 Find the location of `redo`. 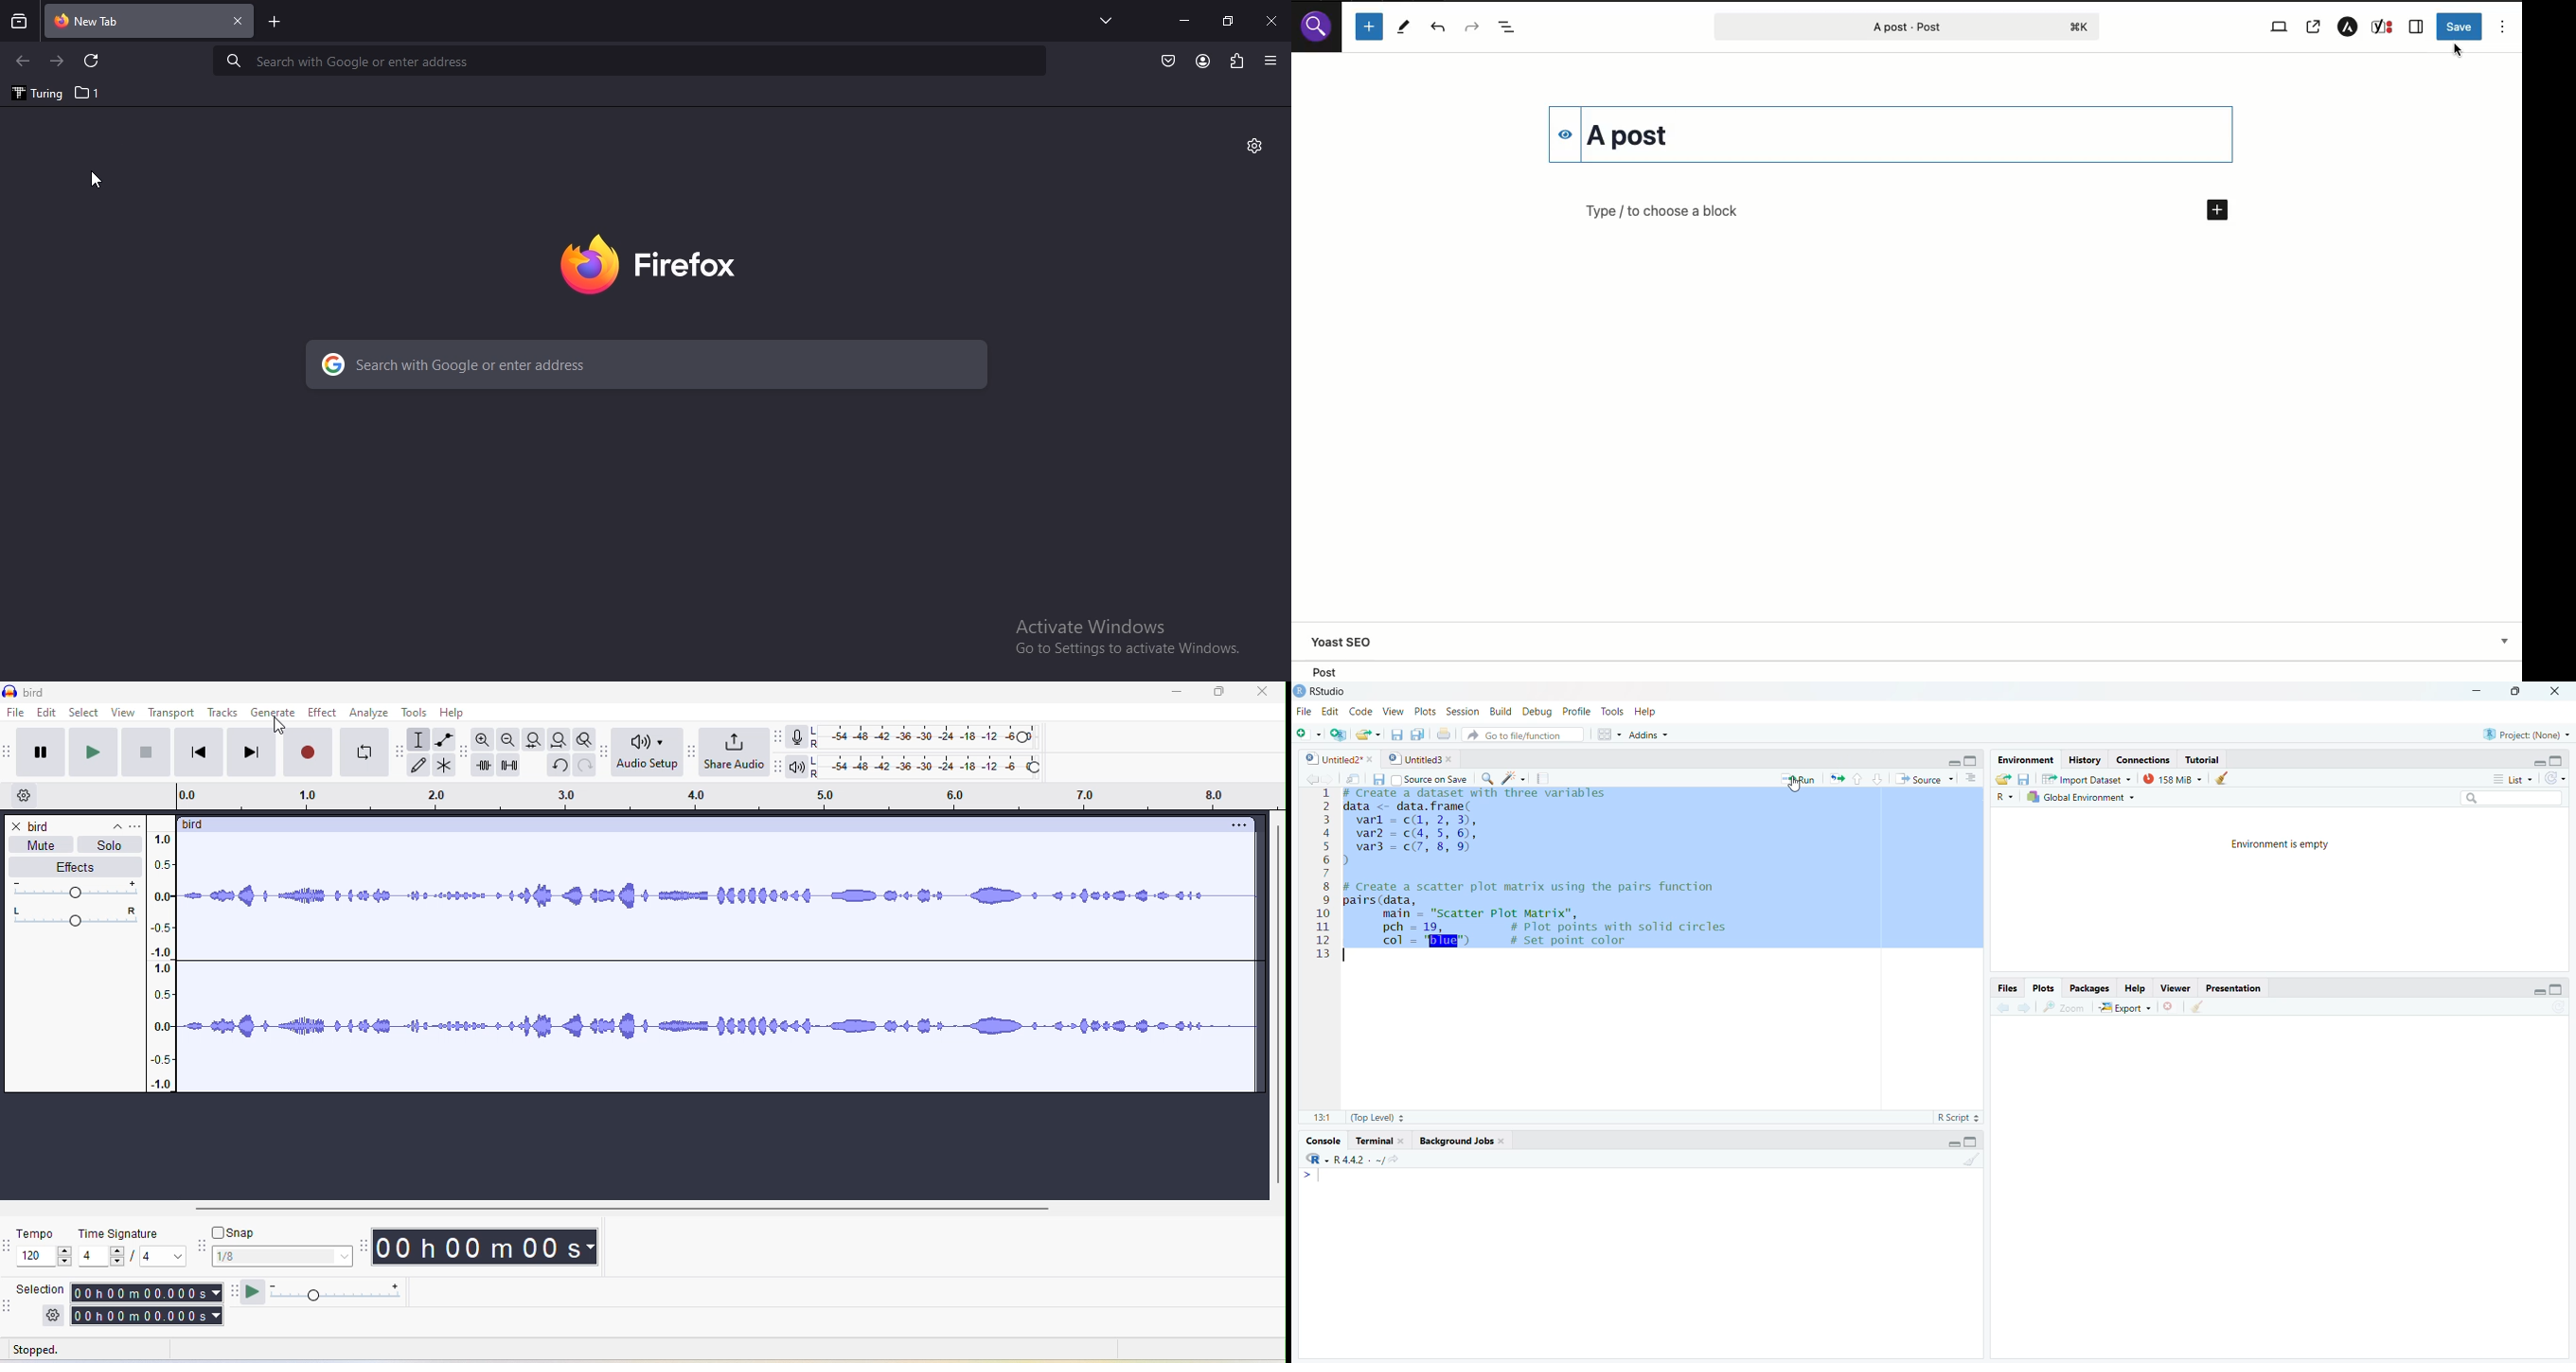

redo is located at coordinates (583, 765).